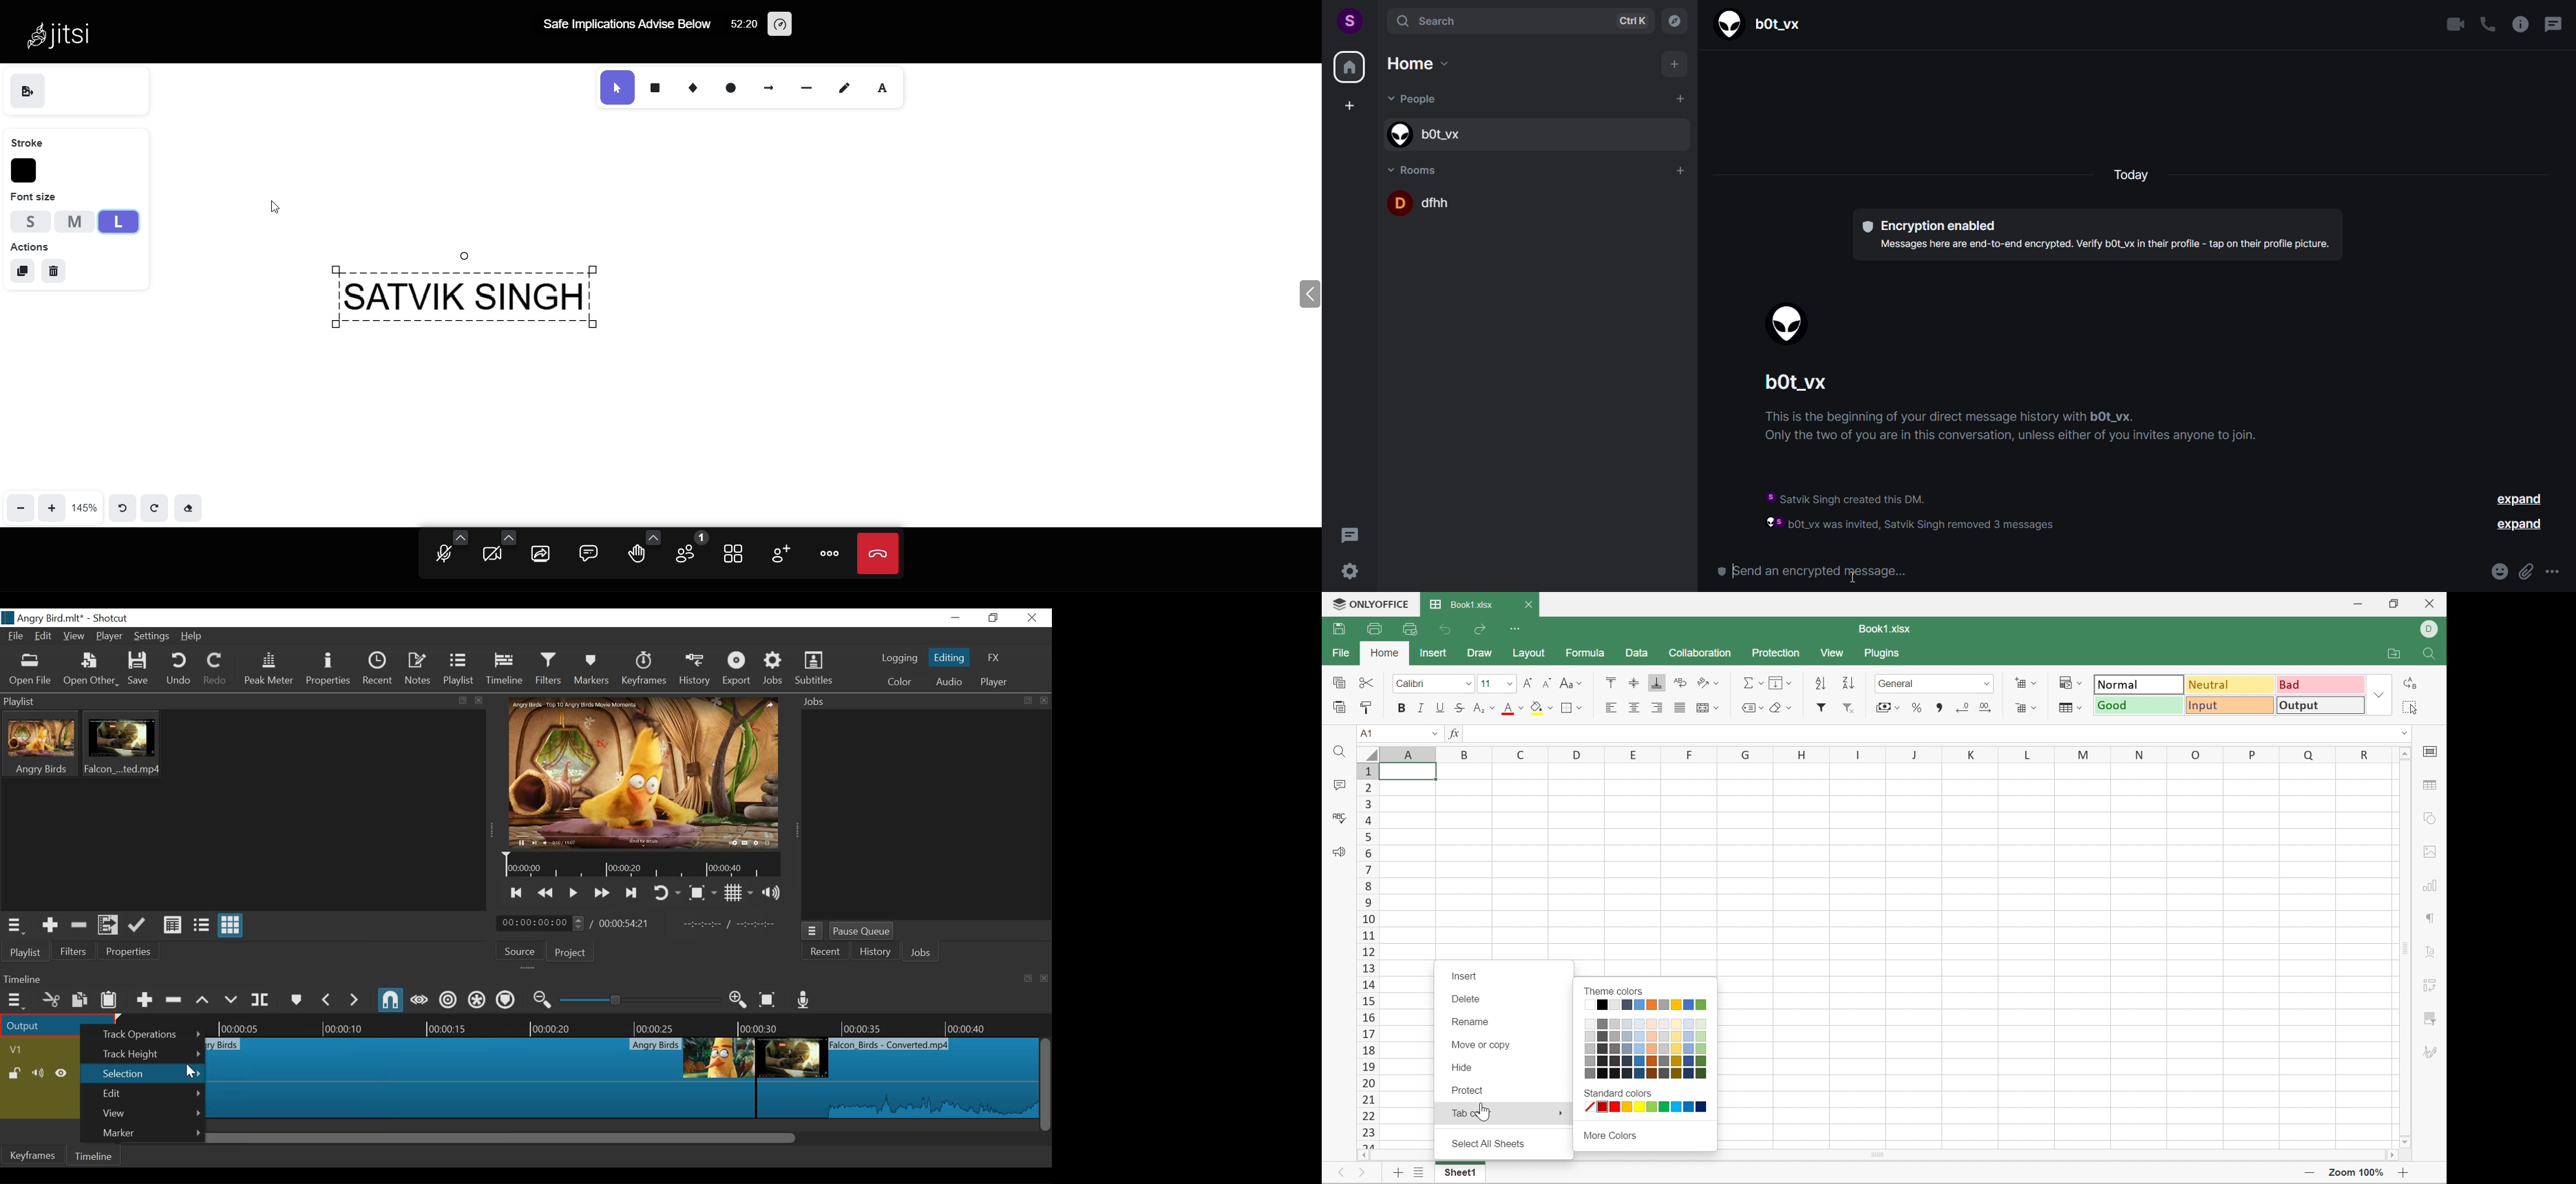 The height and width of the screenshot is (1204, 2576). Describe the element at coordinates (42, 618) in the screenshot. I see `Project Name` at that location.